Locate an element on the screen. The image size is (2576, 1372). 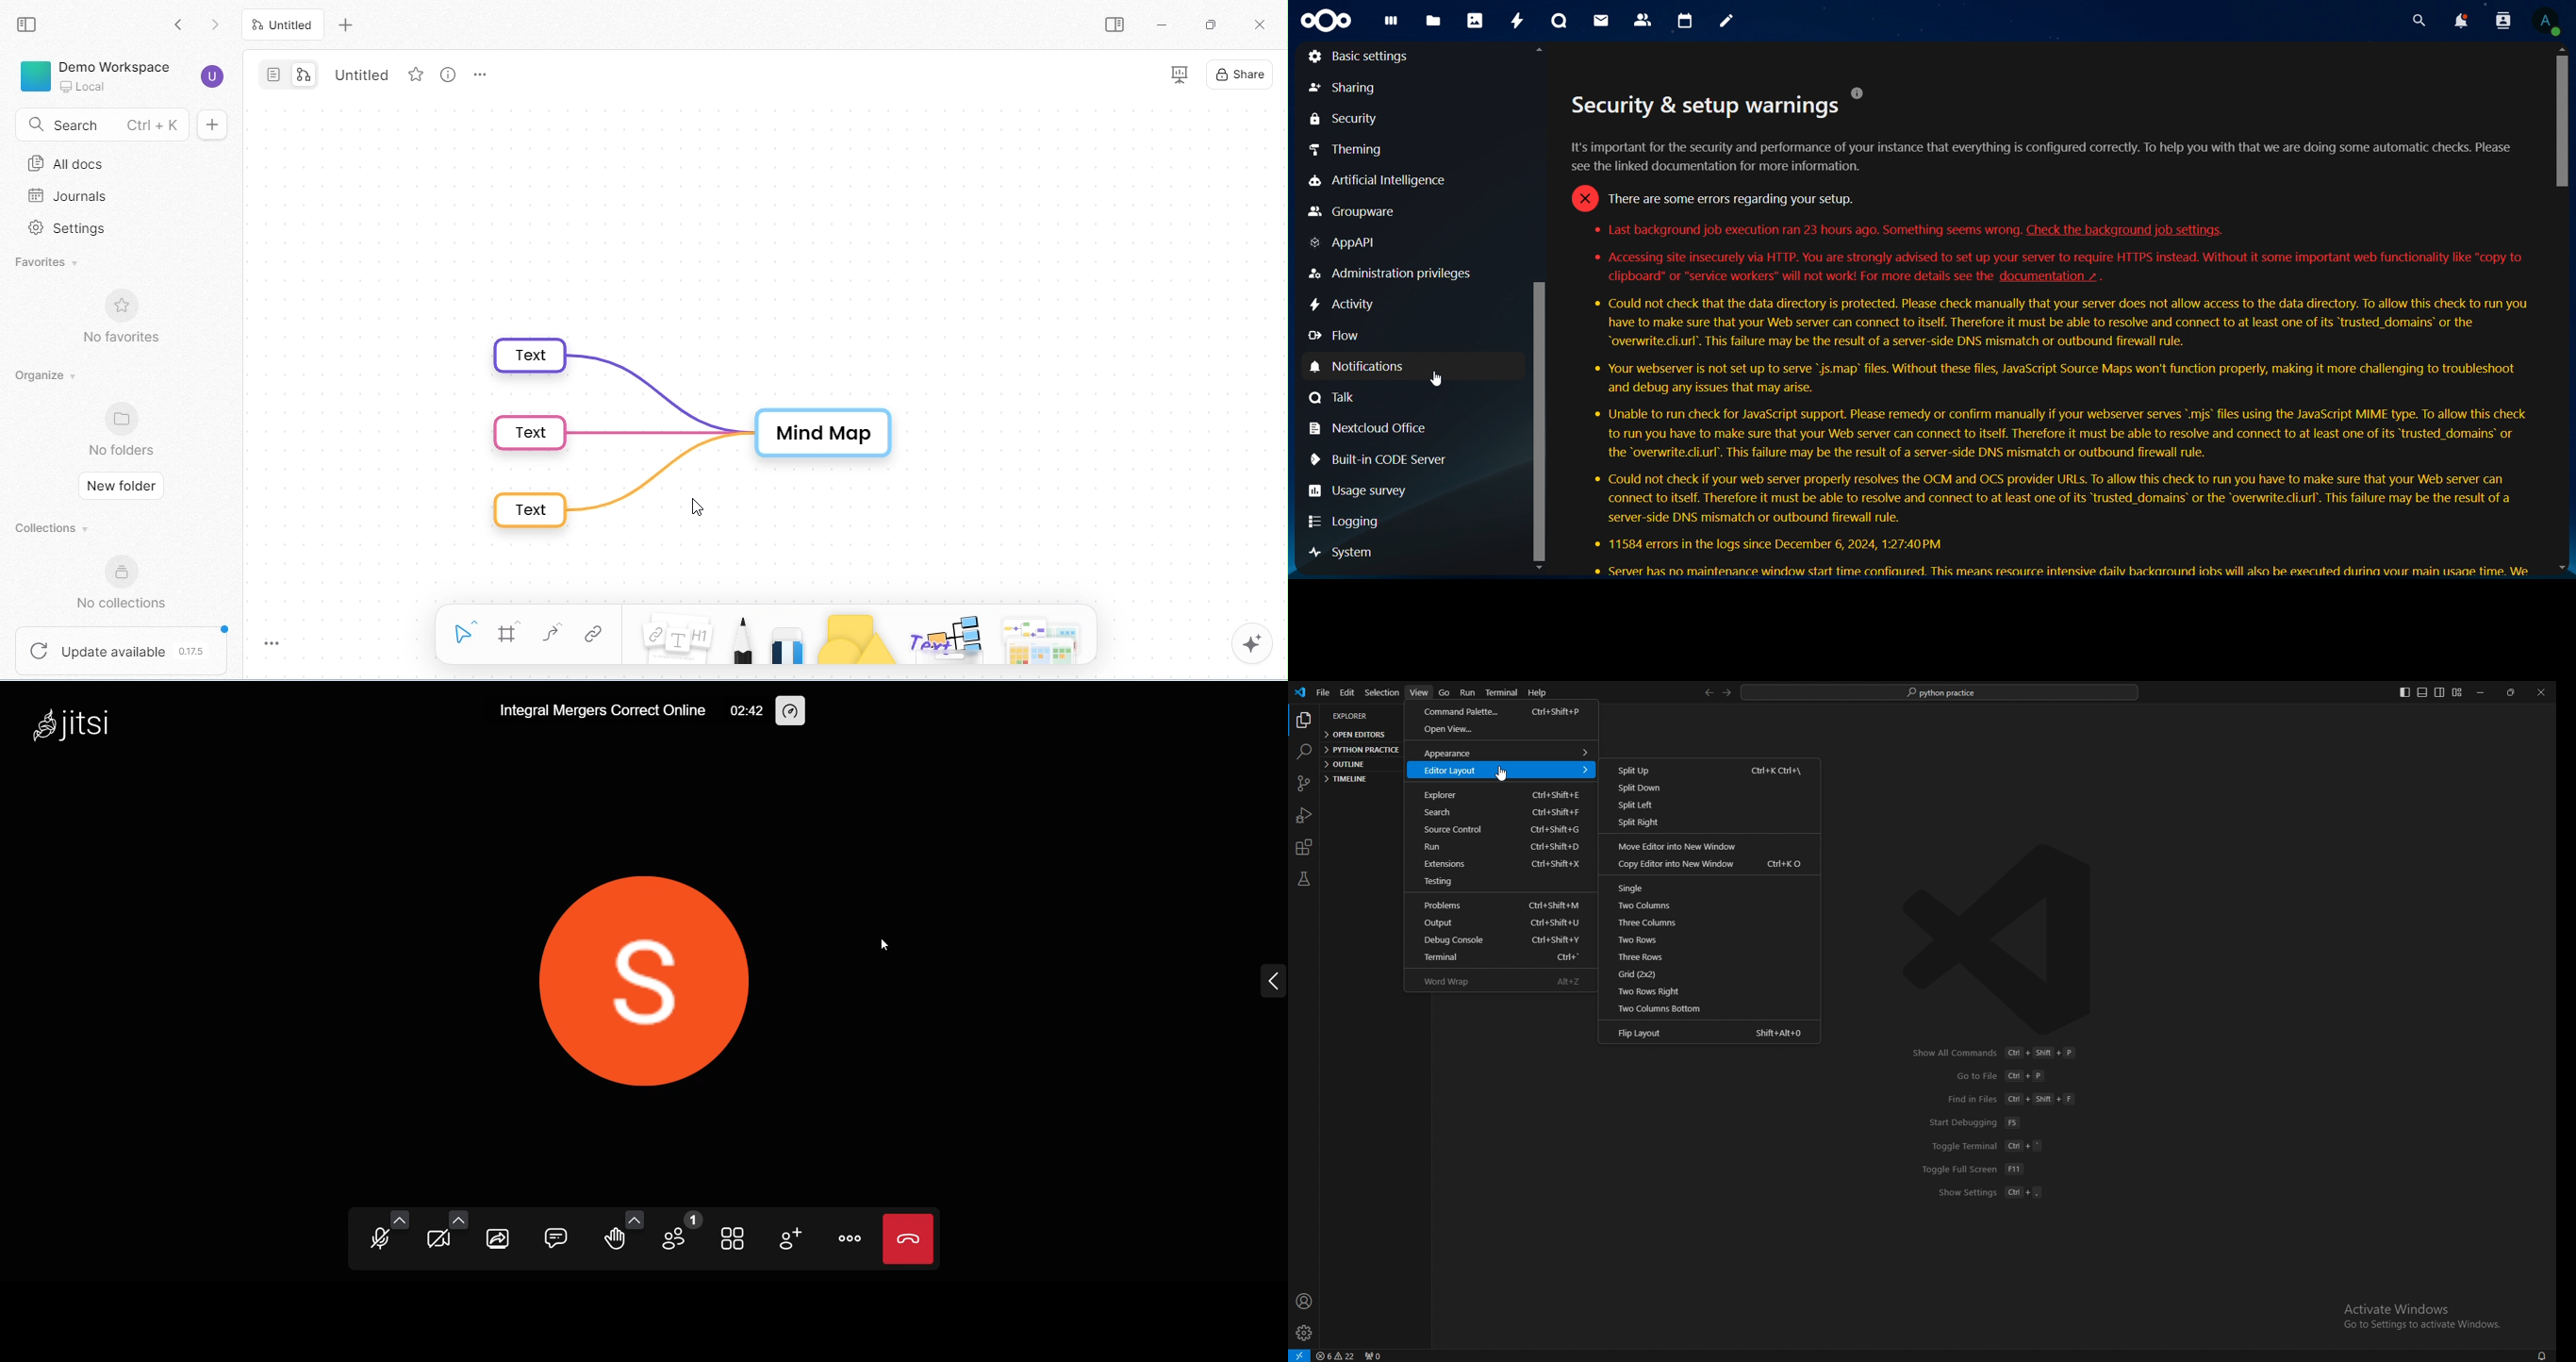
search contacts is located at coordinates (2504, 21).